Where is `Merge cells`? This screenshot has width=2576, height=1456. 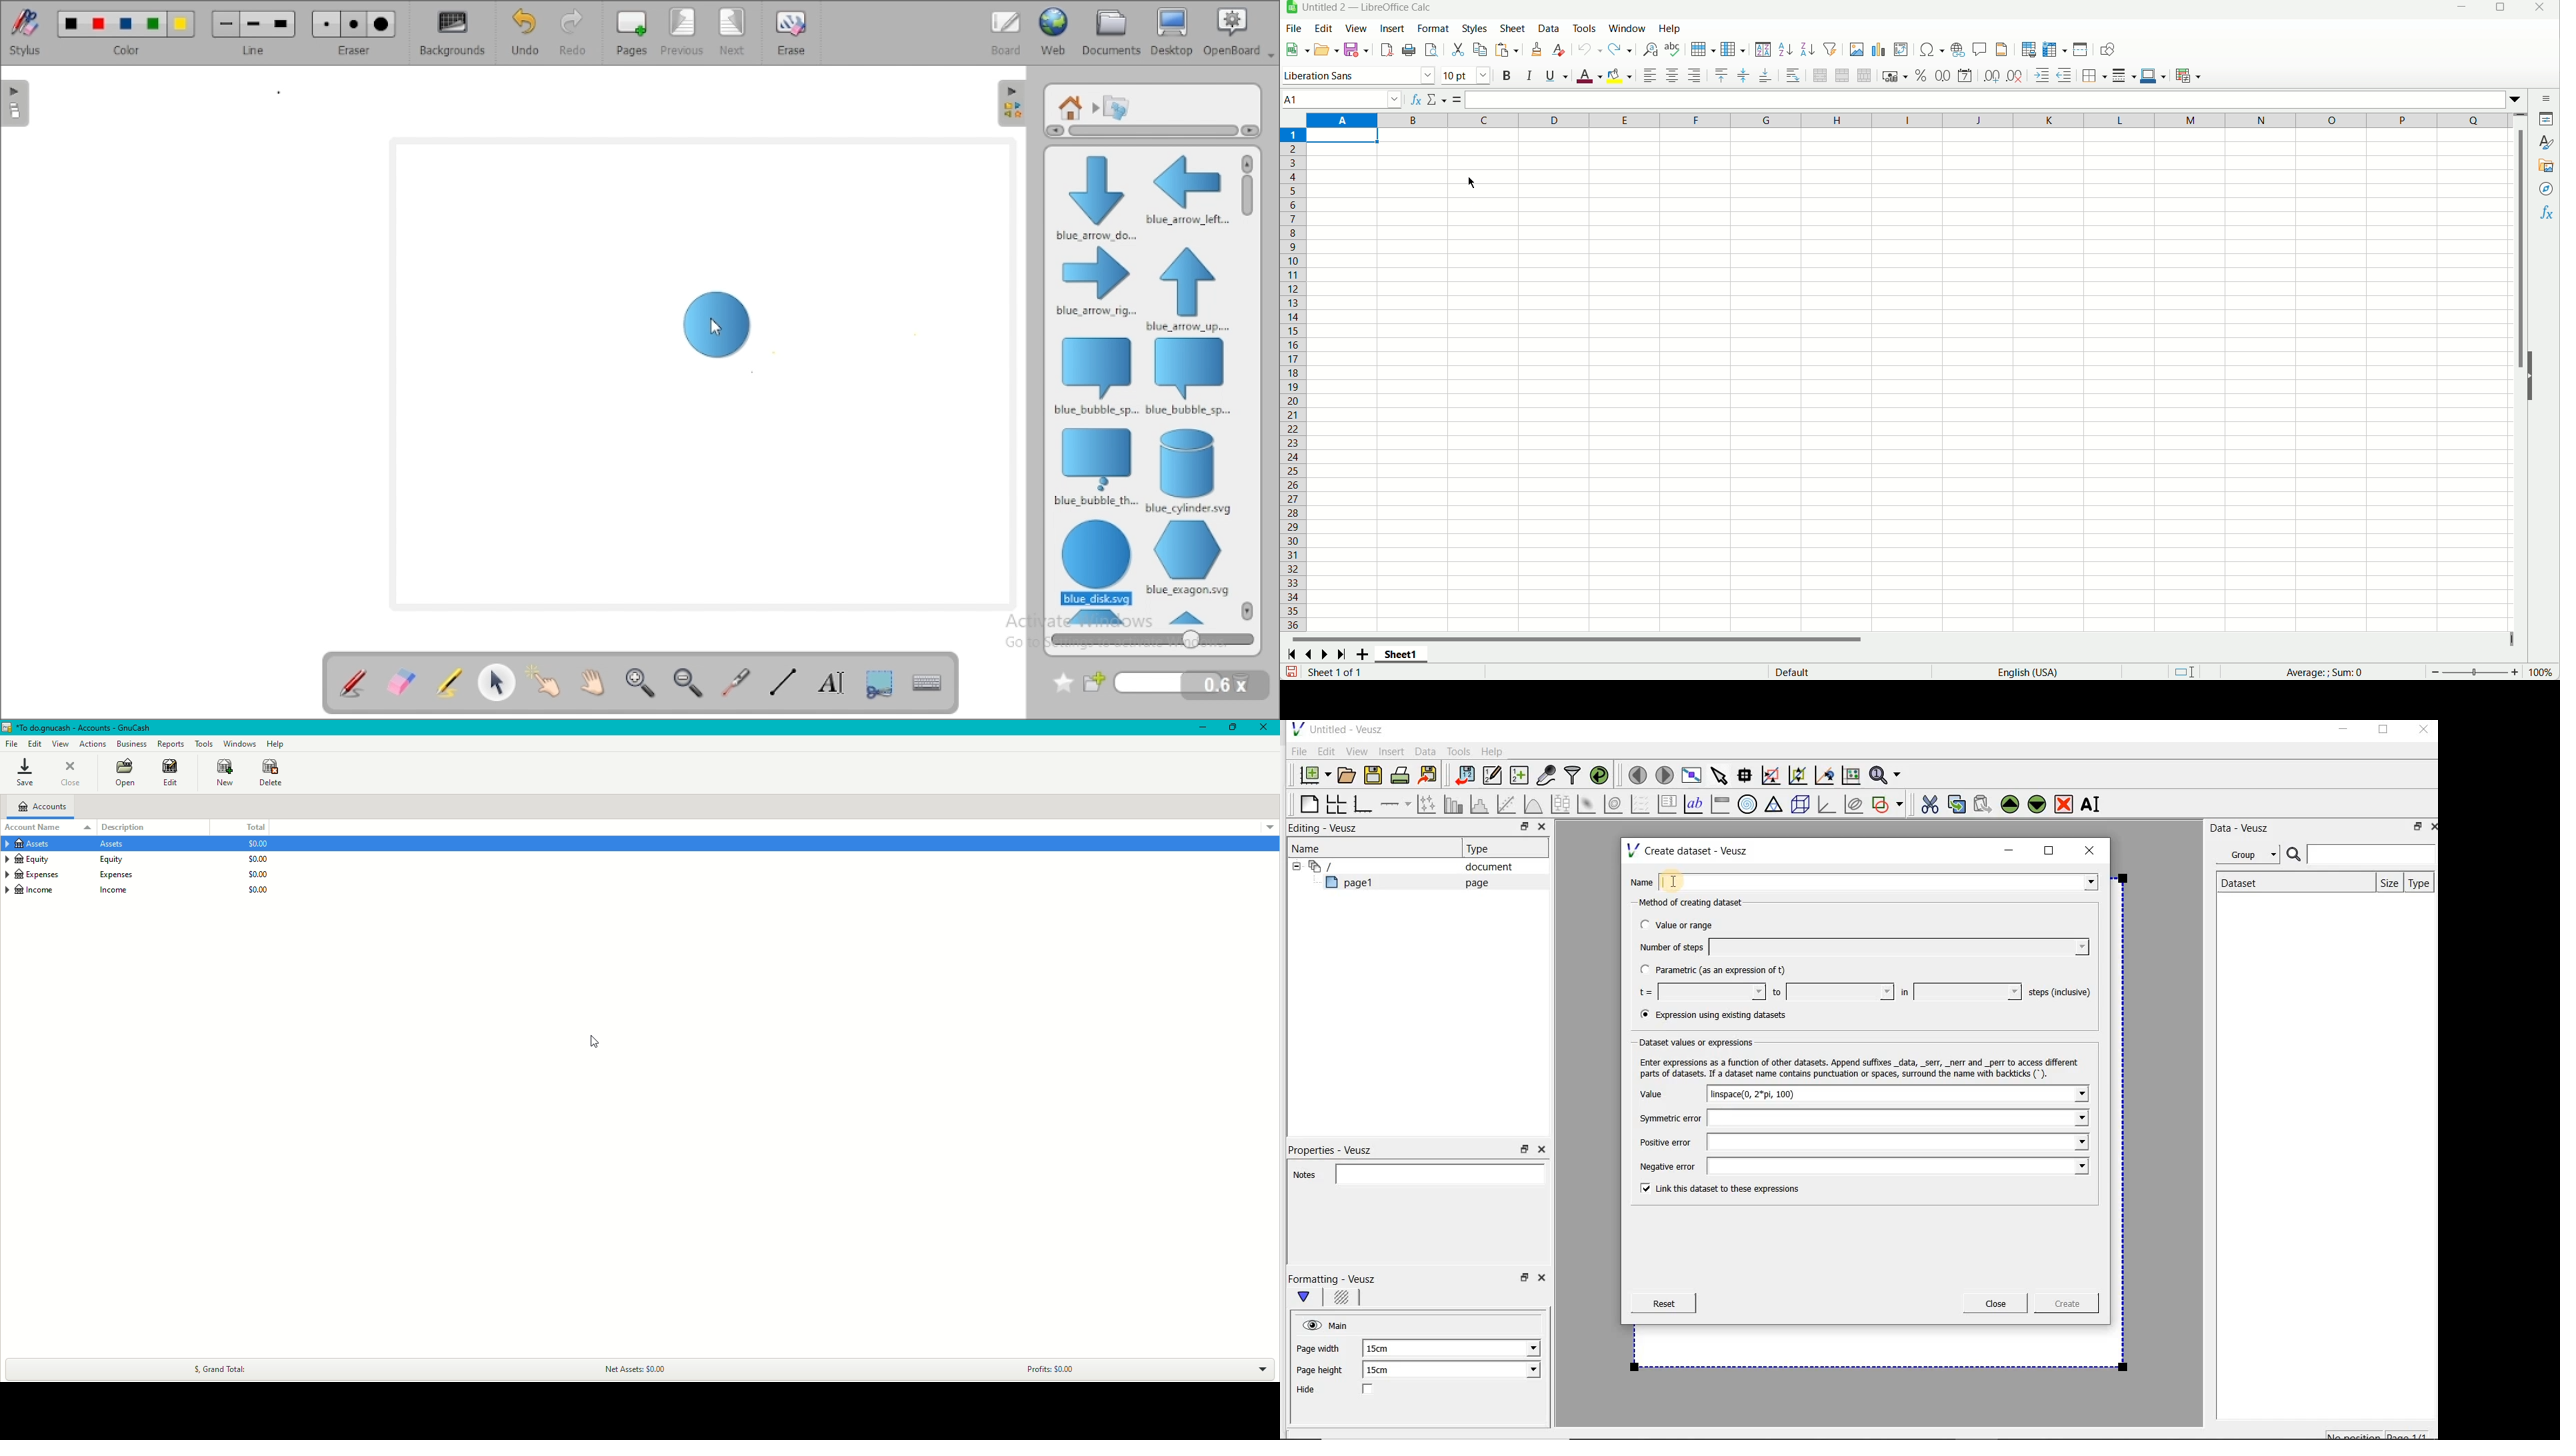
Merge cells is located at coordinates (1842, 75).